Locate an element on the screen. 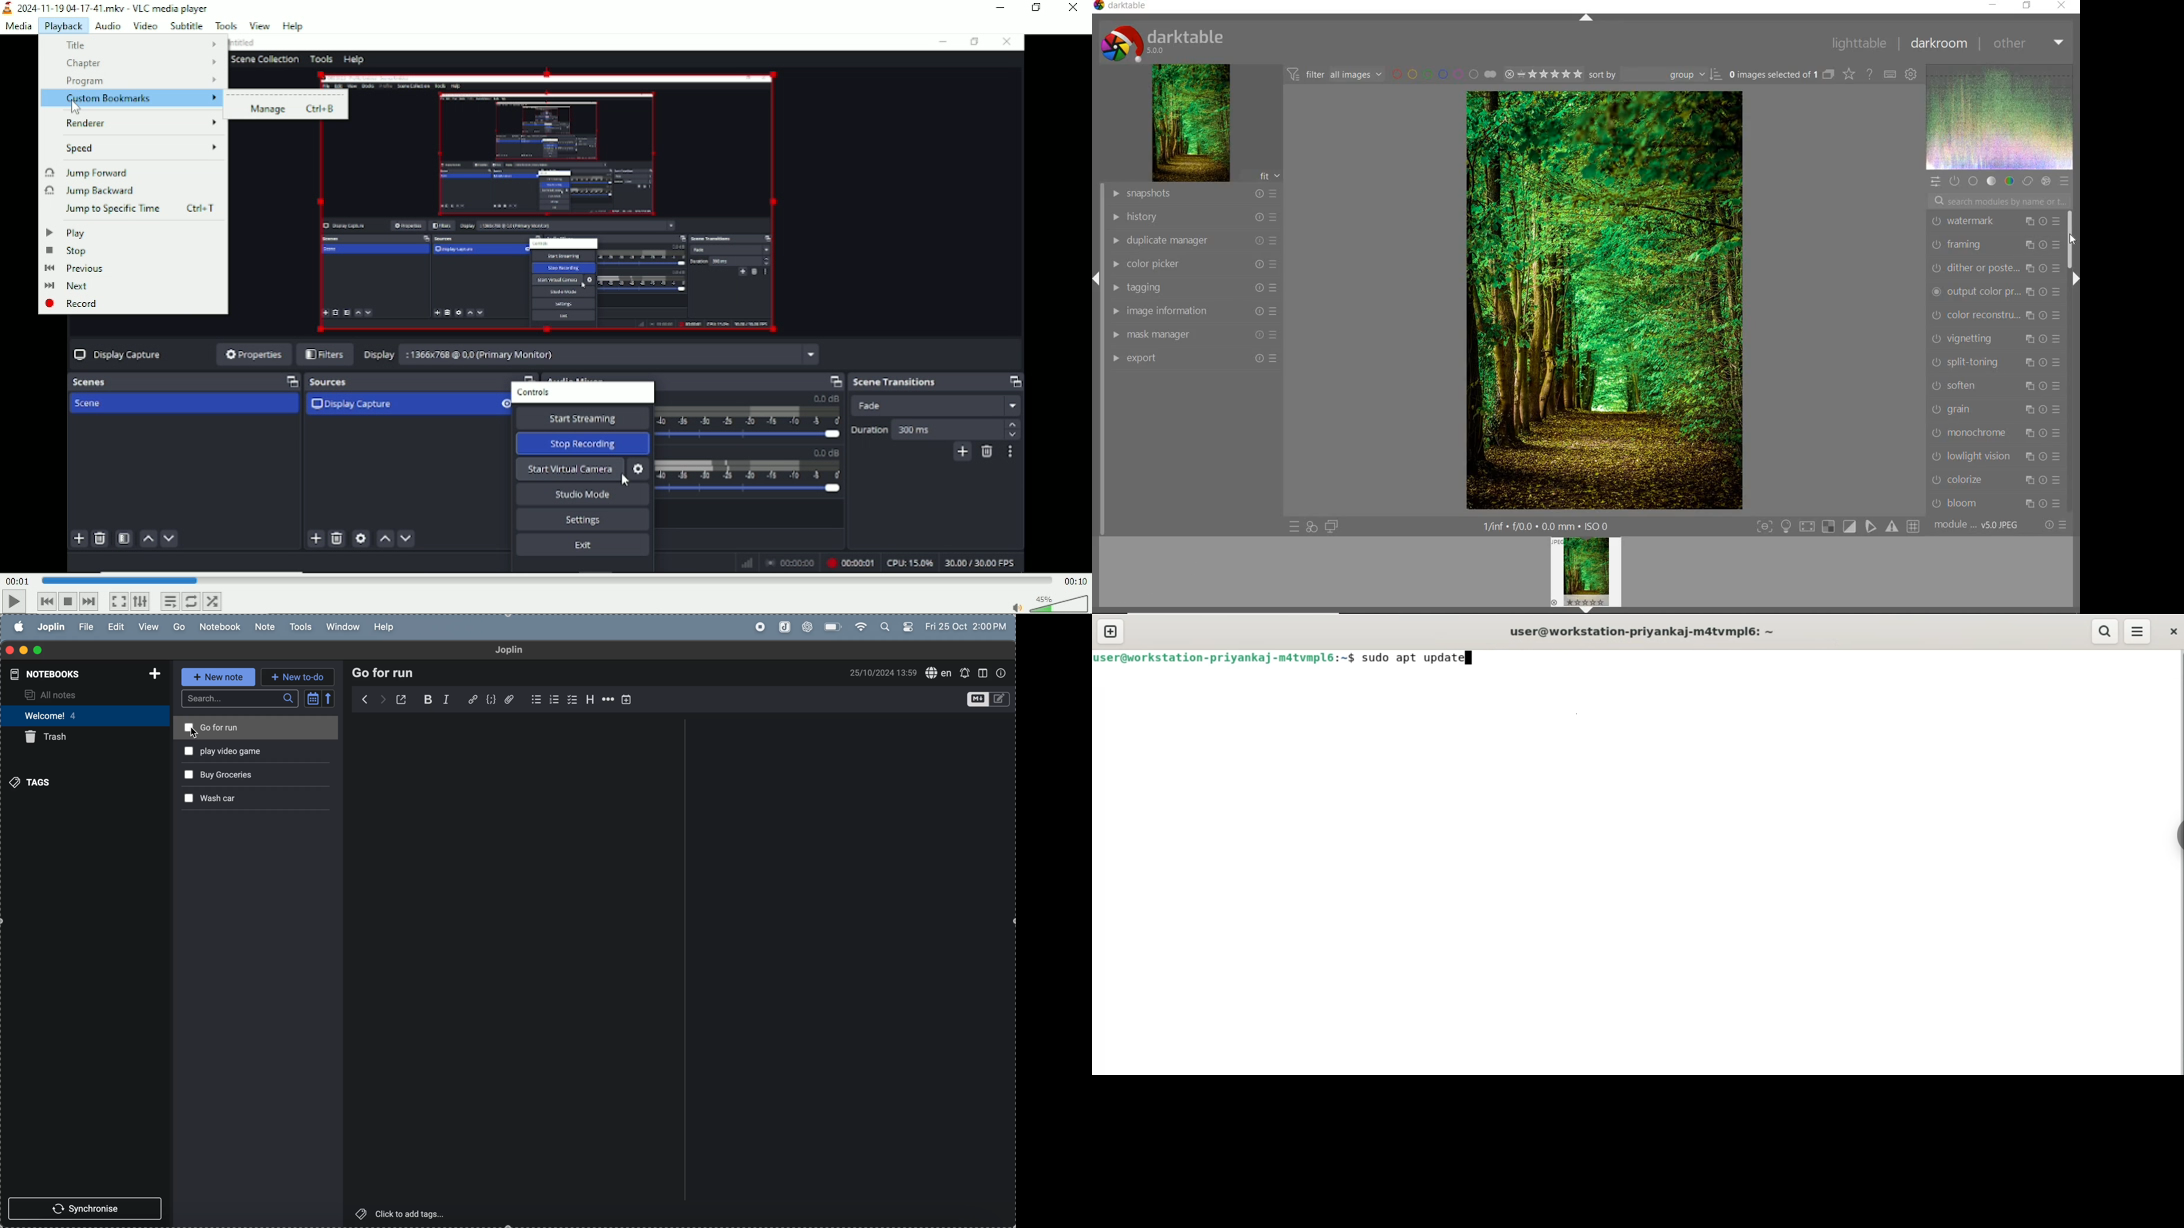 The height and width of the screenshot is (1232, 2184). SORT is located at coordinates (1654, 74).